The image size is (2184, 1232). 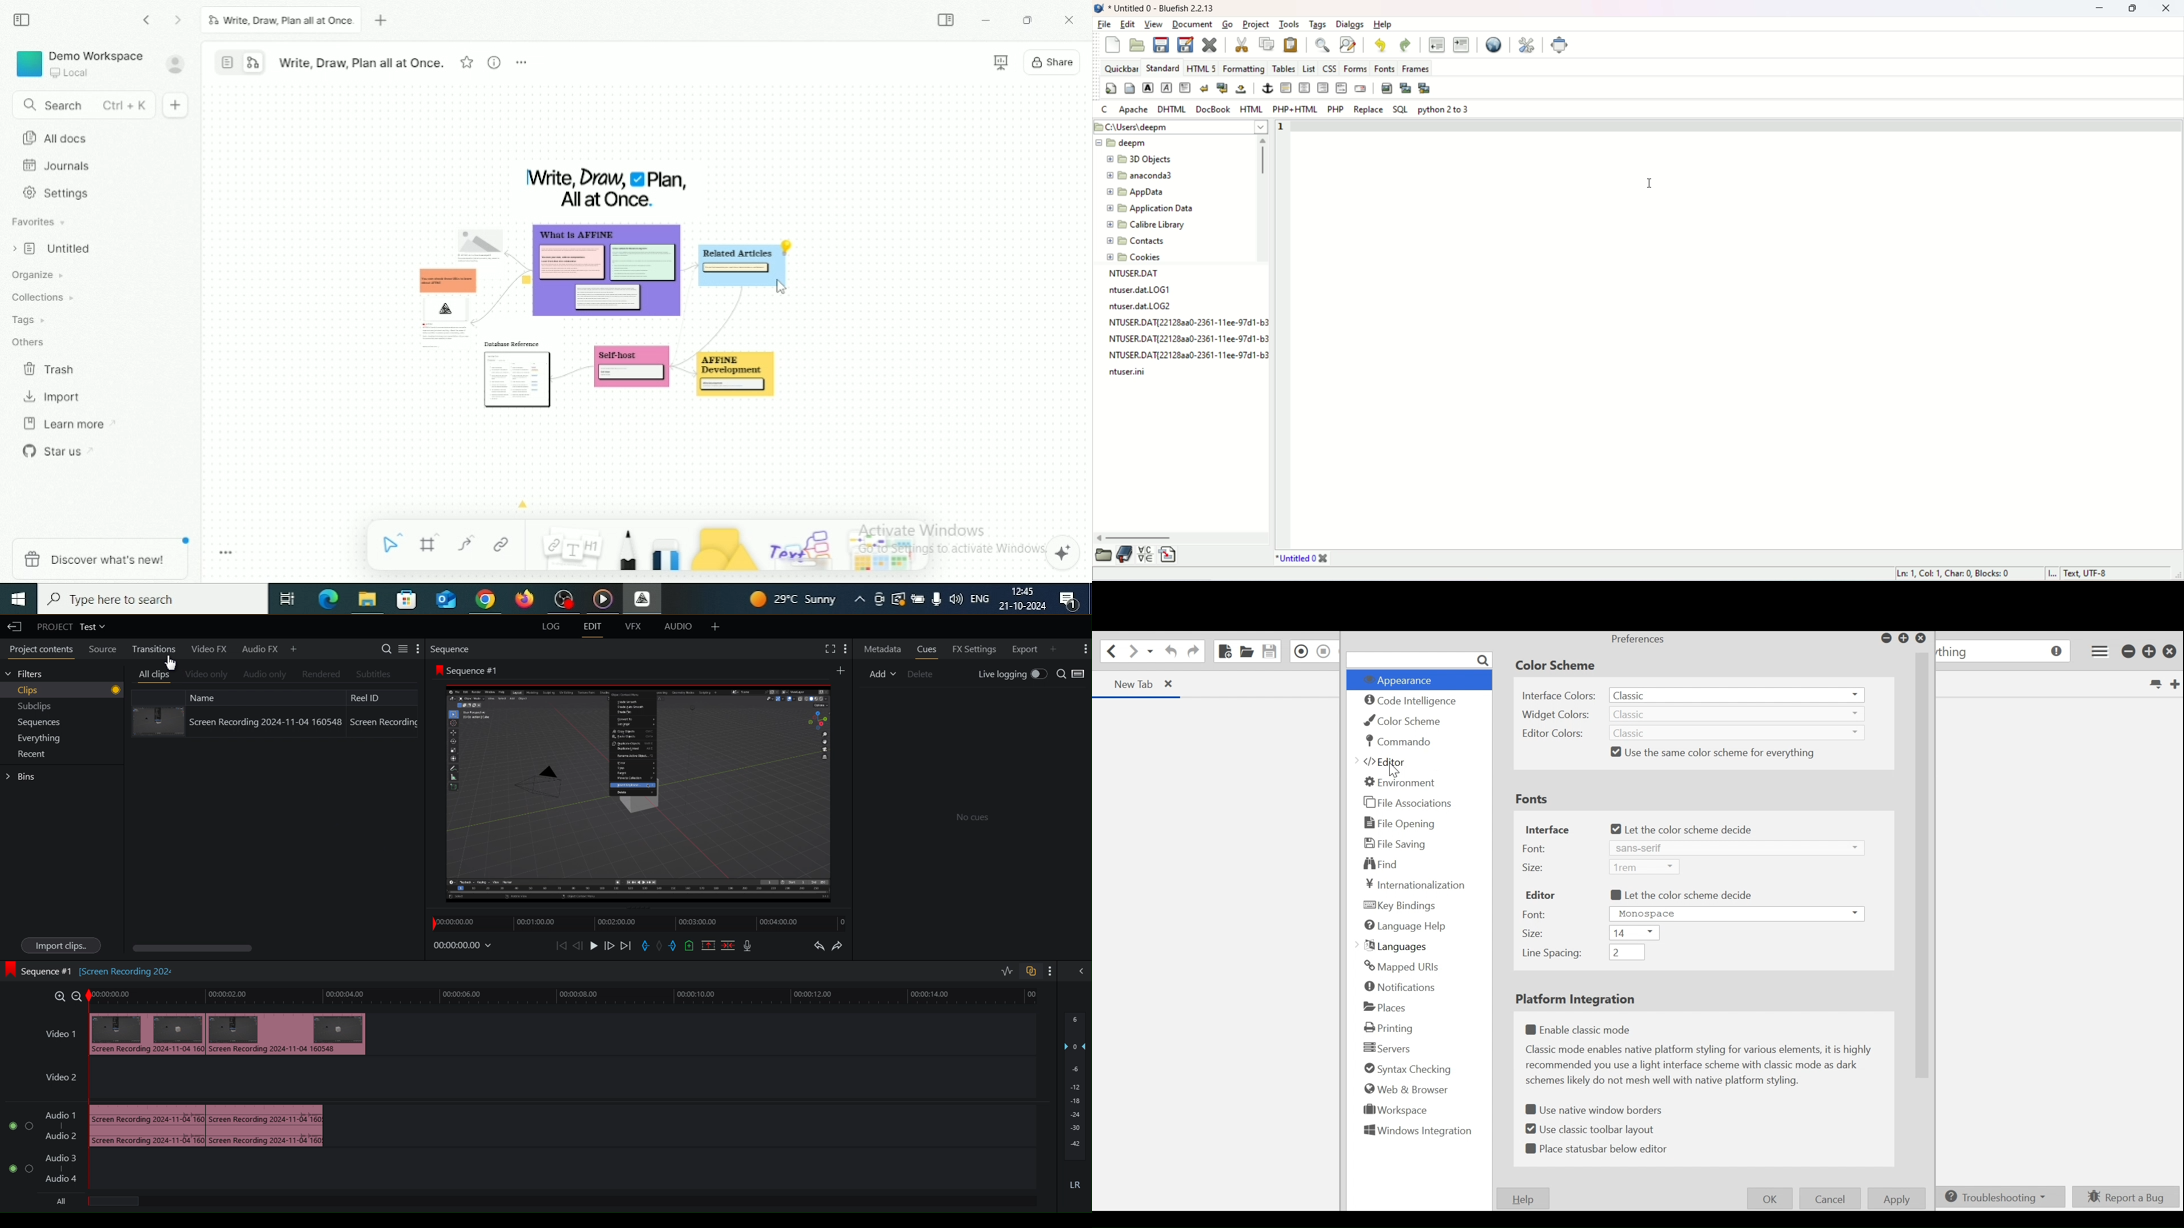 I want to click on Restore Down, so click(x=1029, y=20).